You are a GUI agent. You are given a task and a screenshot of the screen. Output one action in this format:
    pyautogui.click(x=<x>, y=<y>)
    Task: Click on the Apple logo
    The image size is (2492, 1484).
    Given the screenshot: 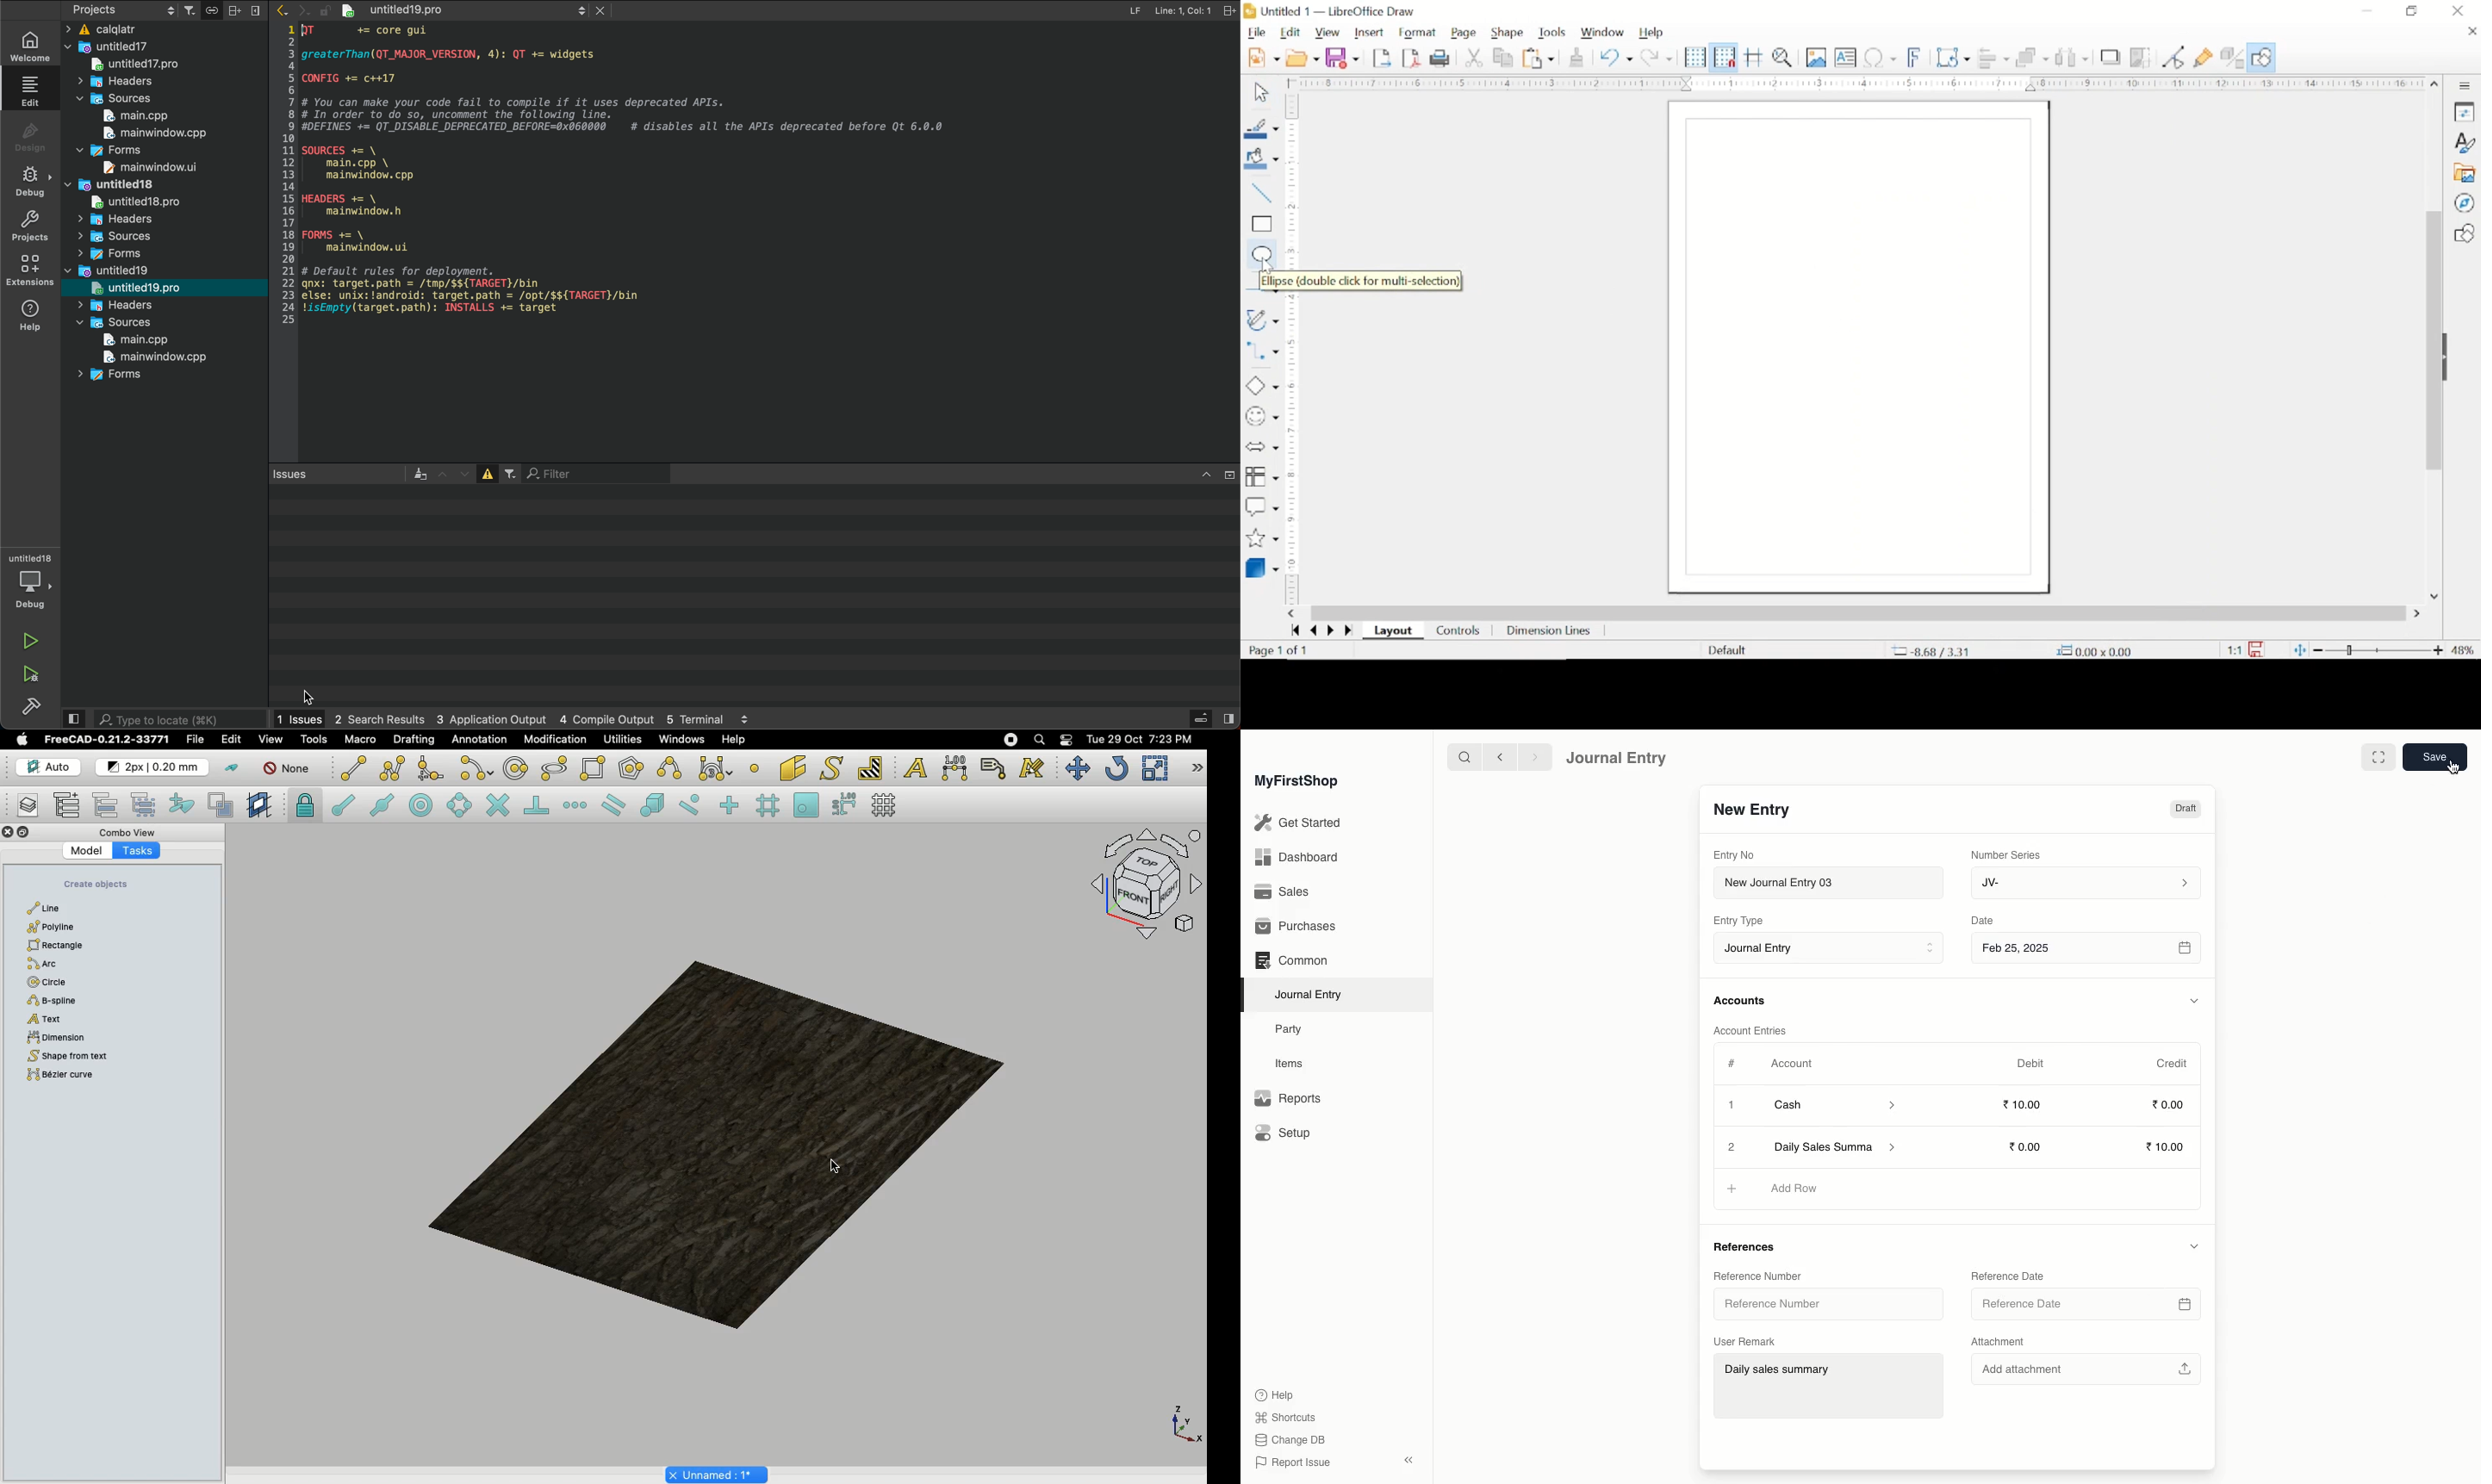 What is the action you would take?
    pyautogui.click(x=22, y=739)
    